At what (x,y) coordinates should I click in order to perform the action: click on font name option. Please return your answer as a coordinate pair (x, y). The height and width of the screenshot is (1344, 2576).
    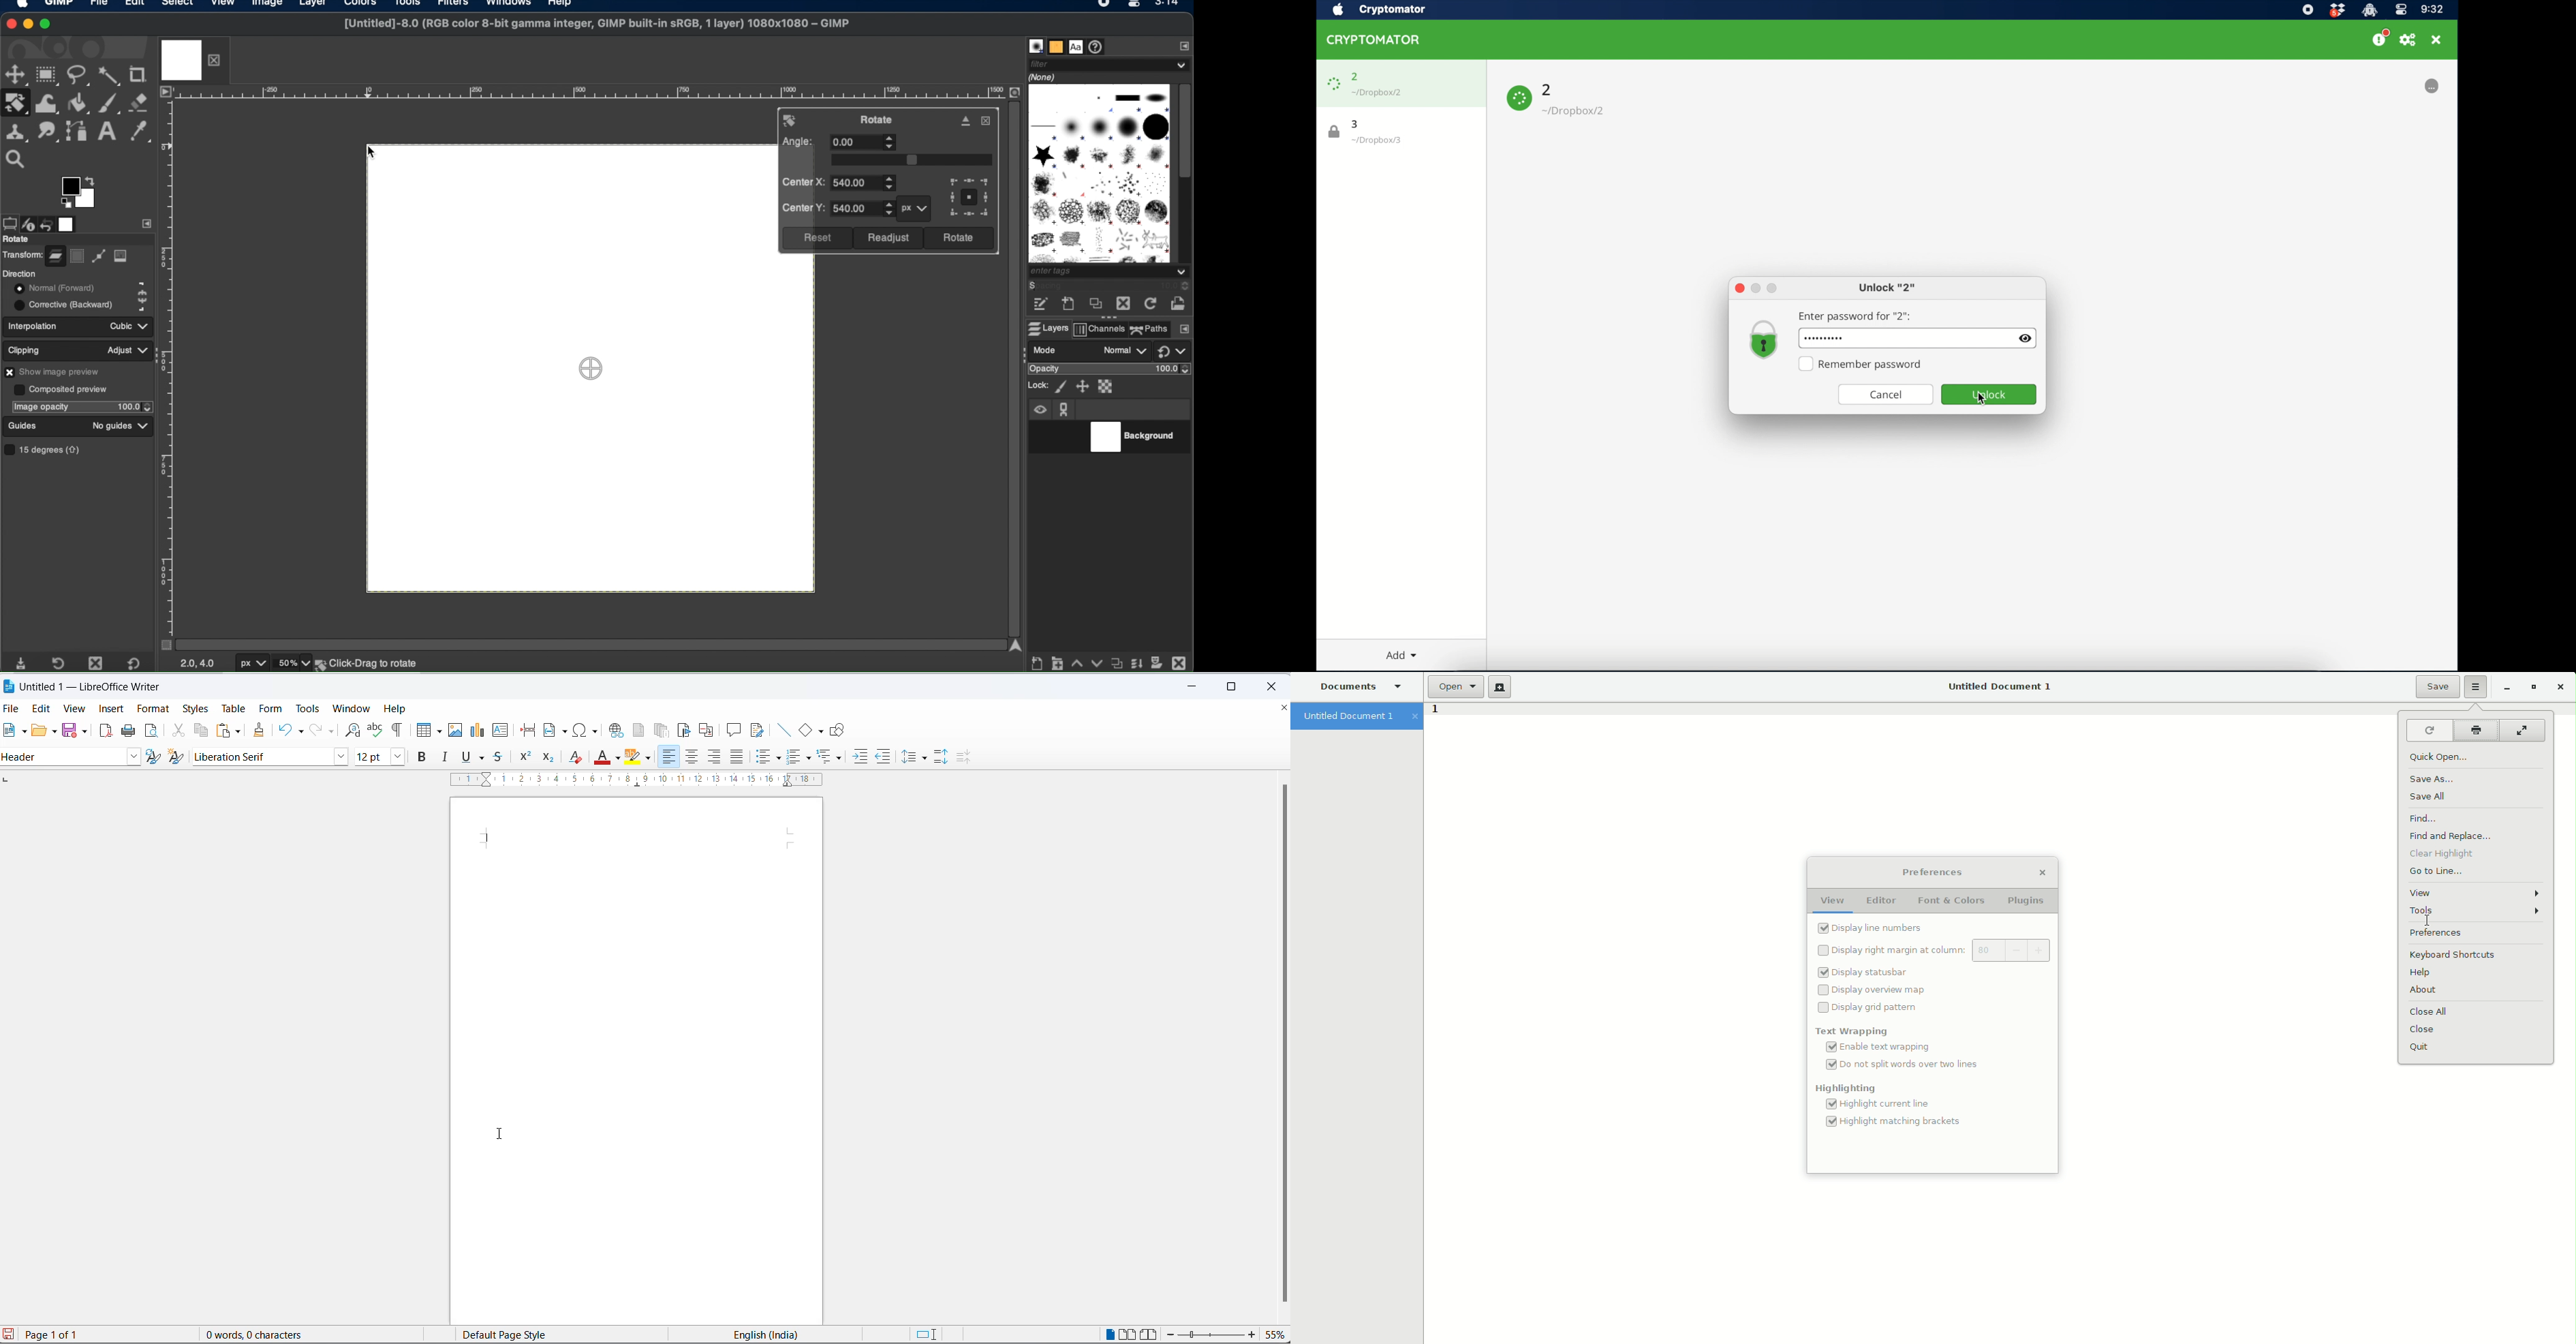
    Looking at the image, I should click on (340, 757).